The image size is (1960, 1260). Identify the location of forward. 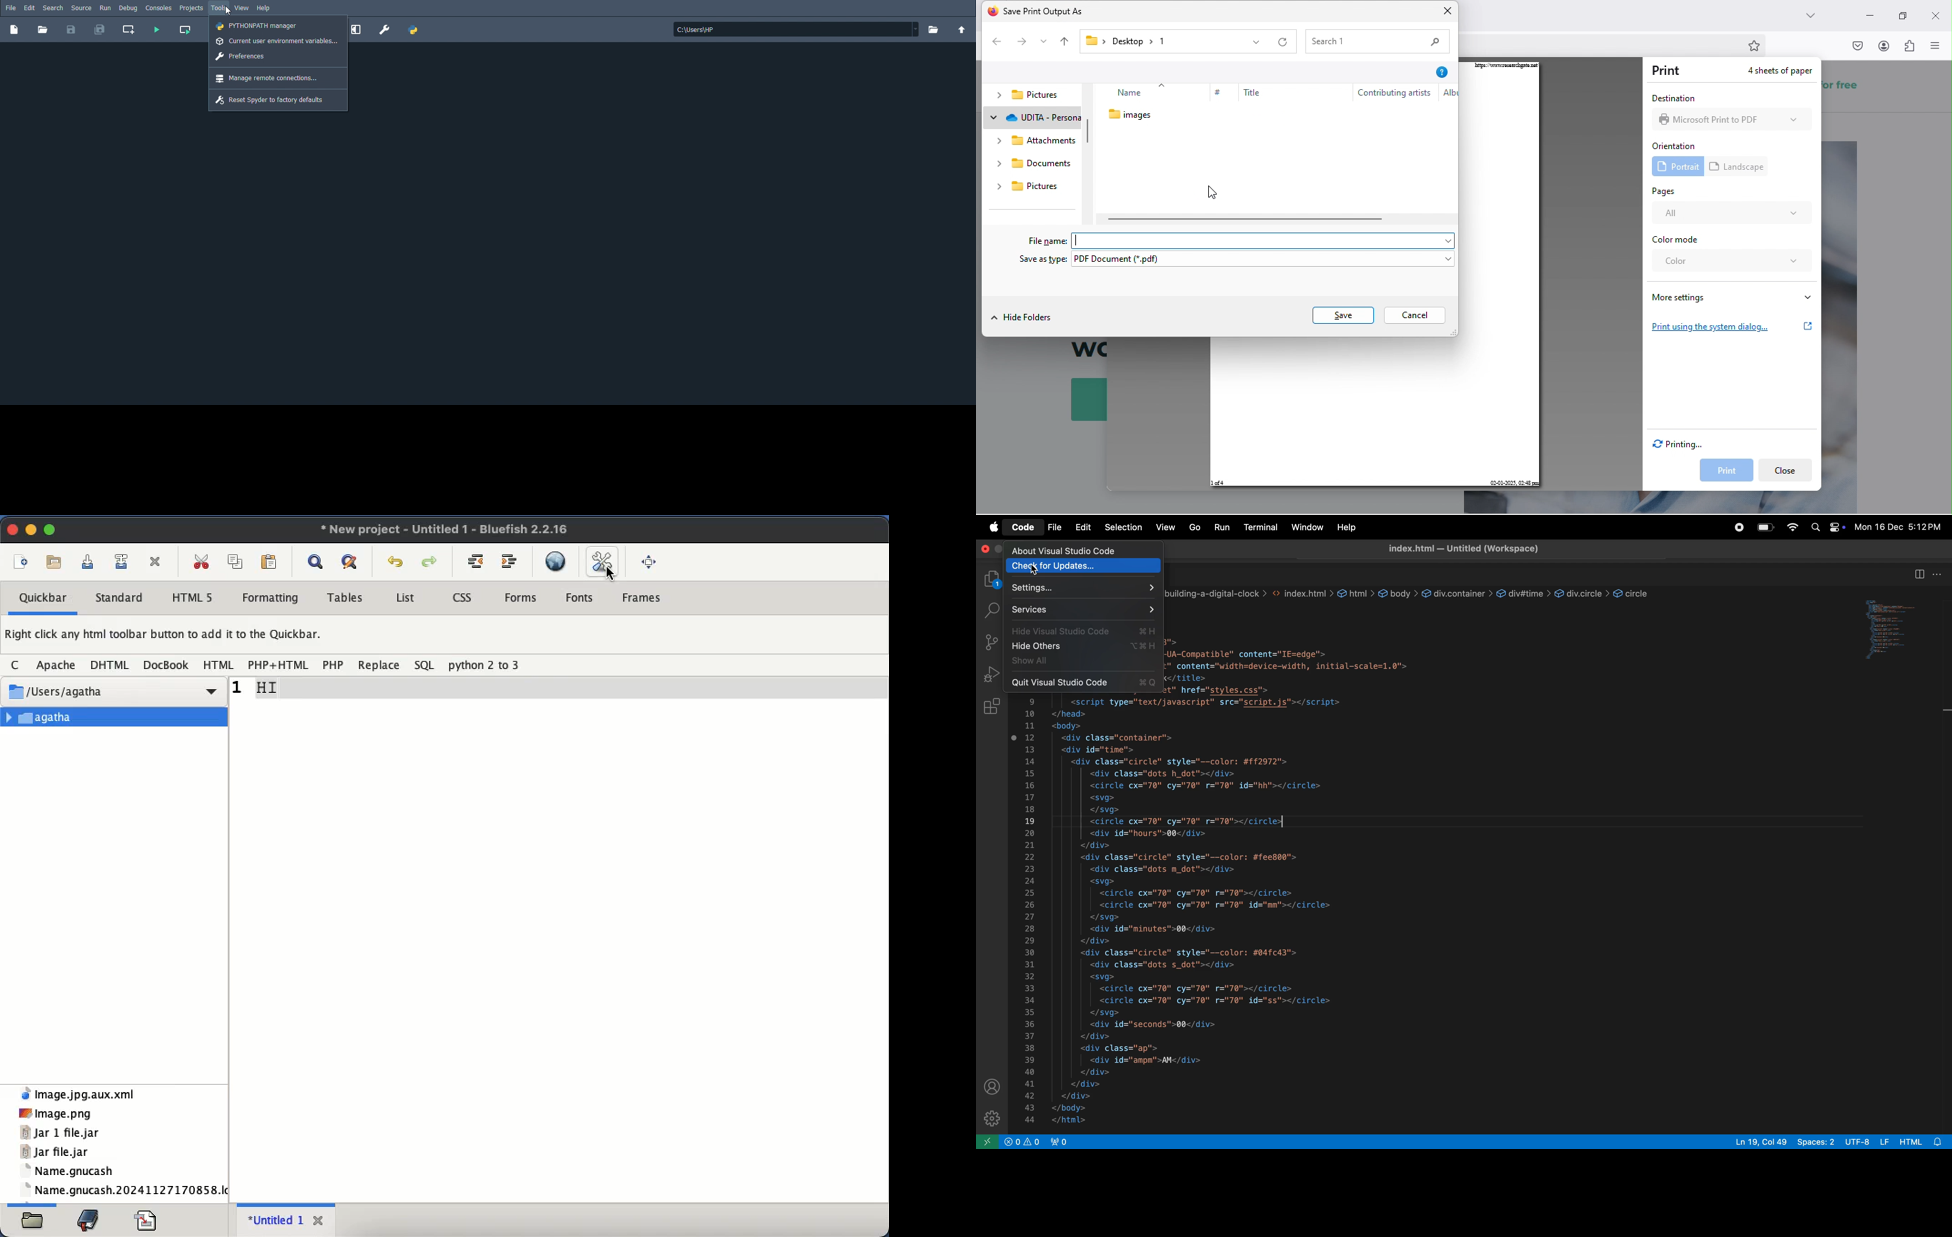
(1020, 42).